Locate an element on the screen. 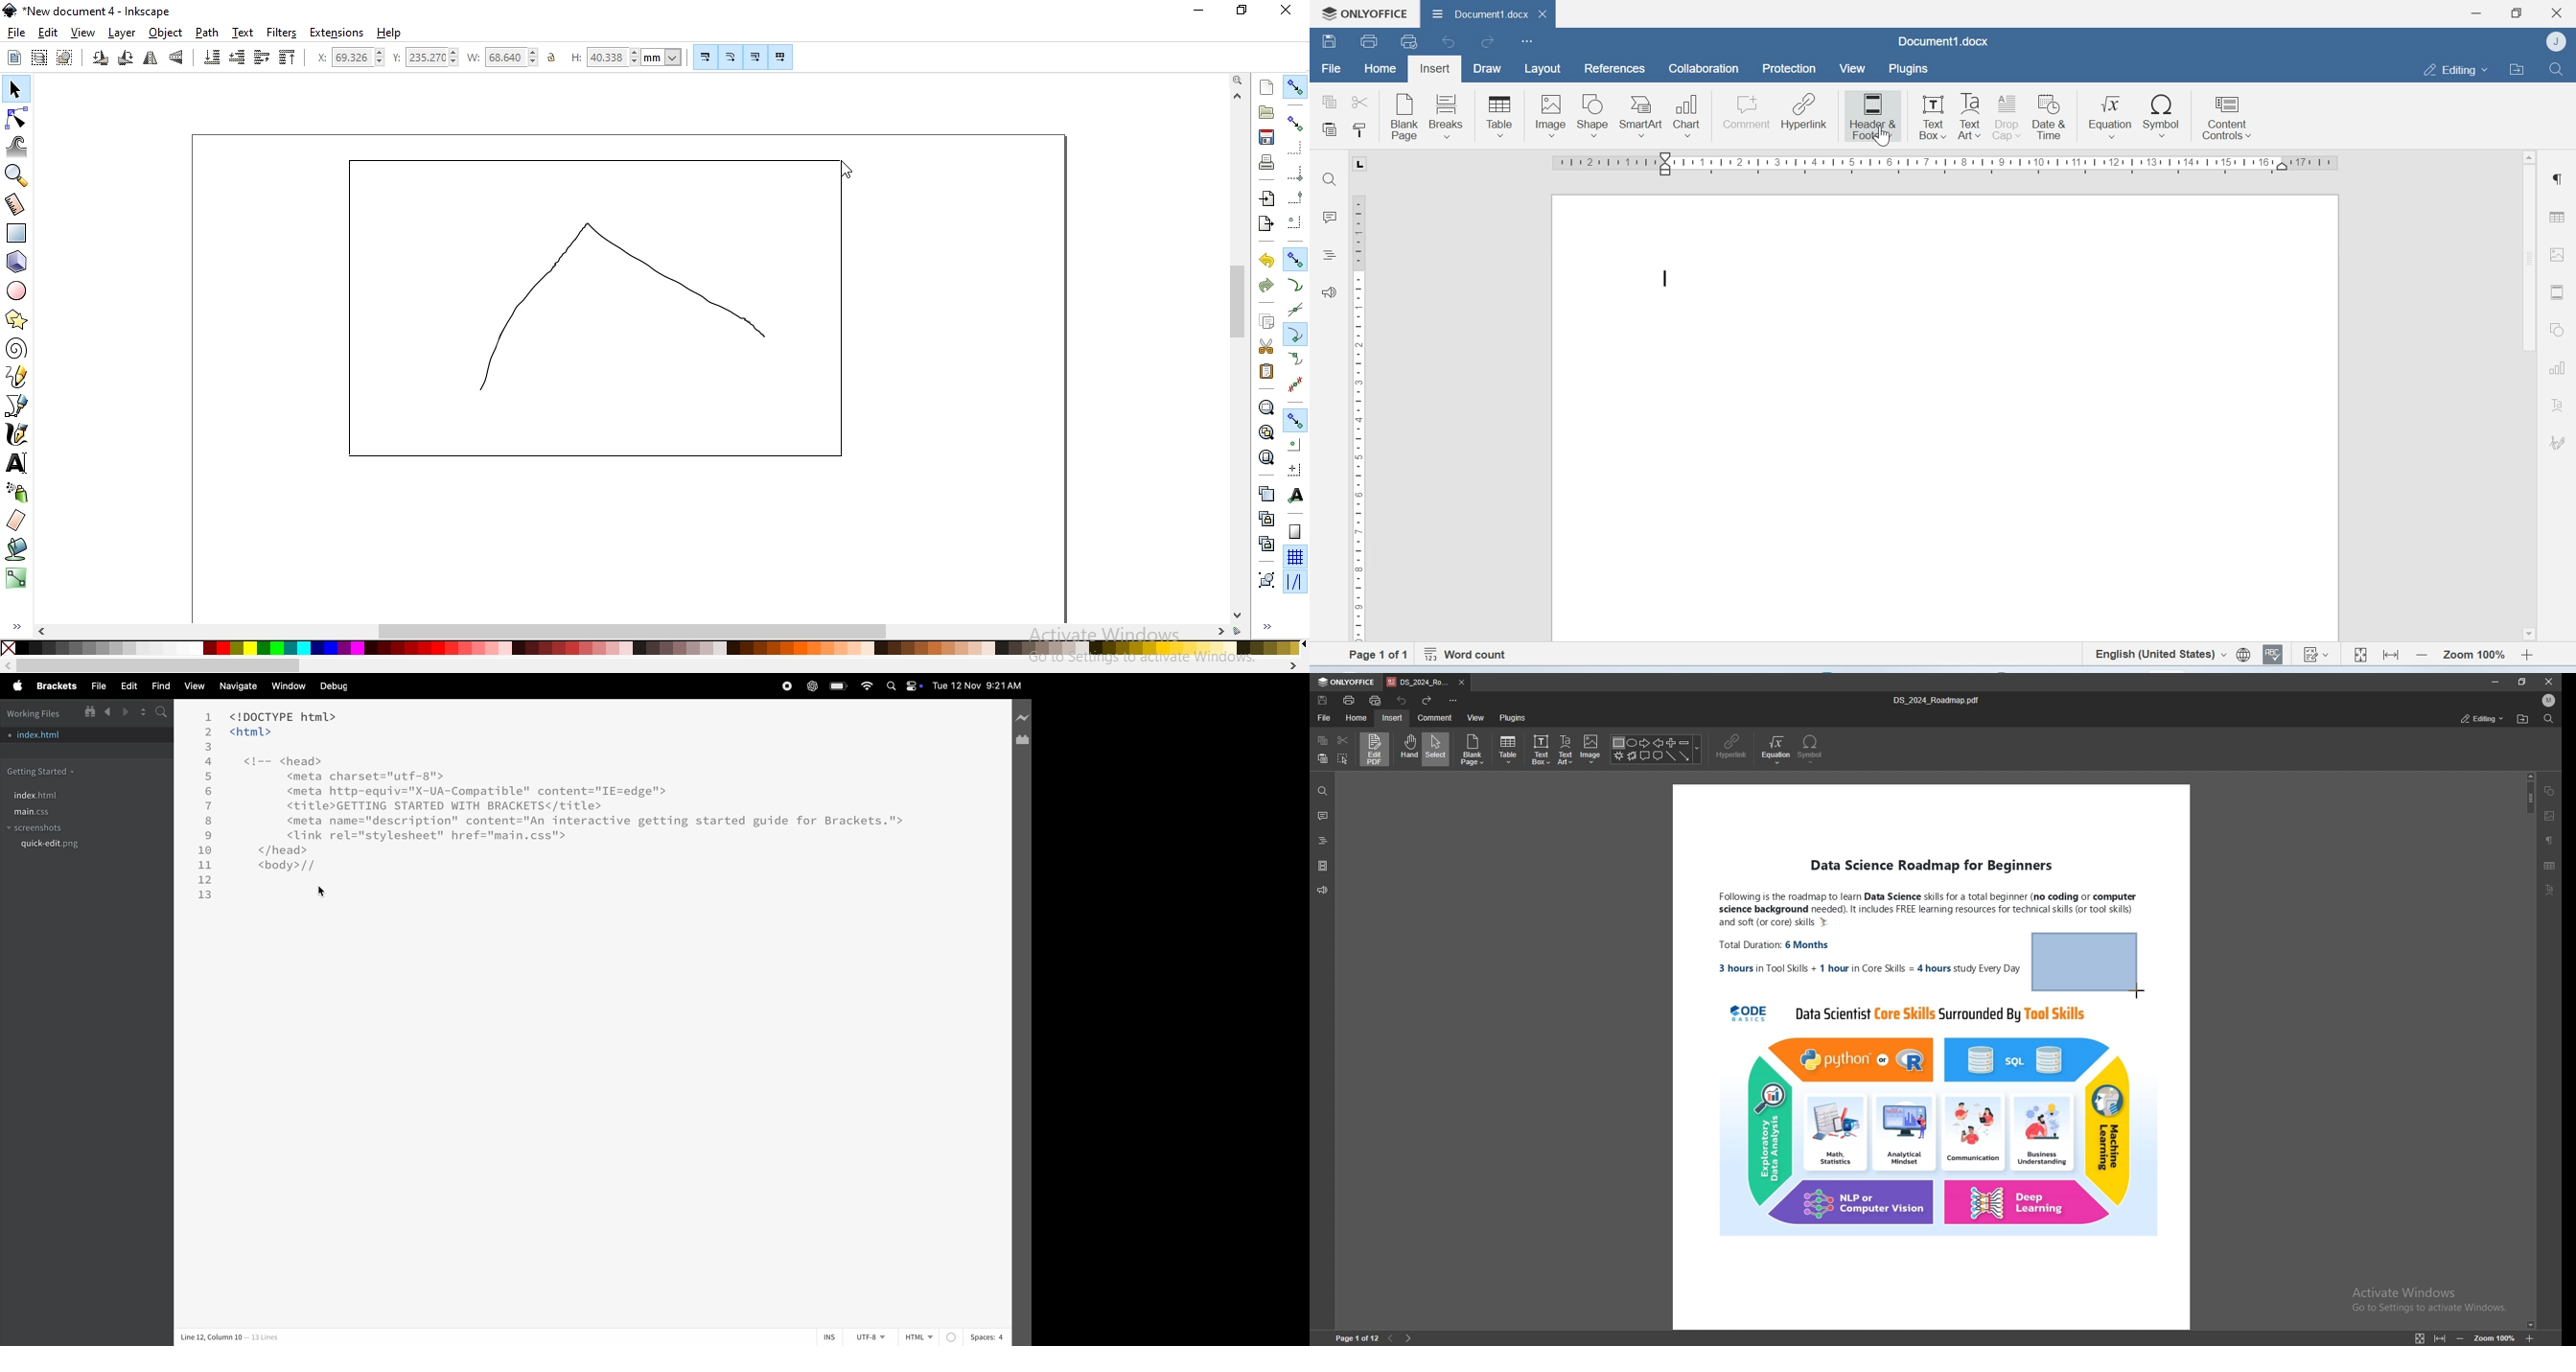 The width and height of the screenshot is (2576, 1372). pdf is located at coordinates (1828, 1058).